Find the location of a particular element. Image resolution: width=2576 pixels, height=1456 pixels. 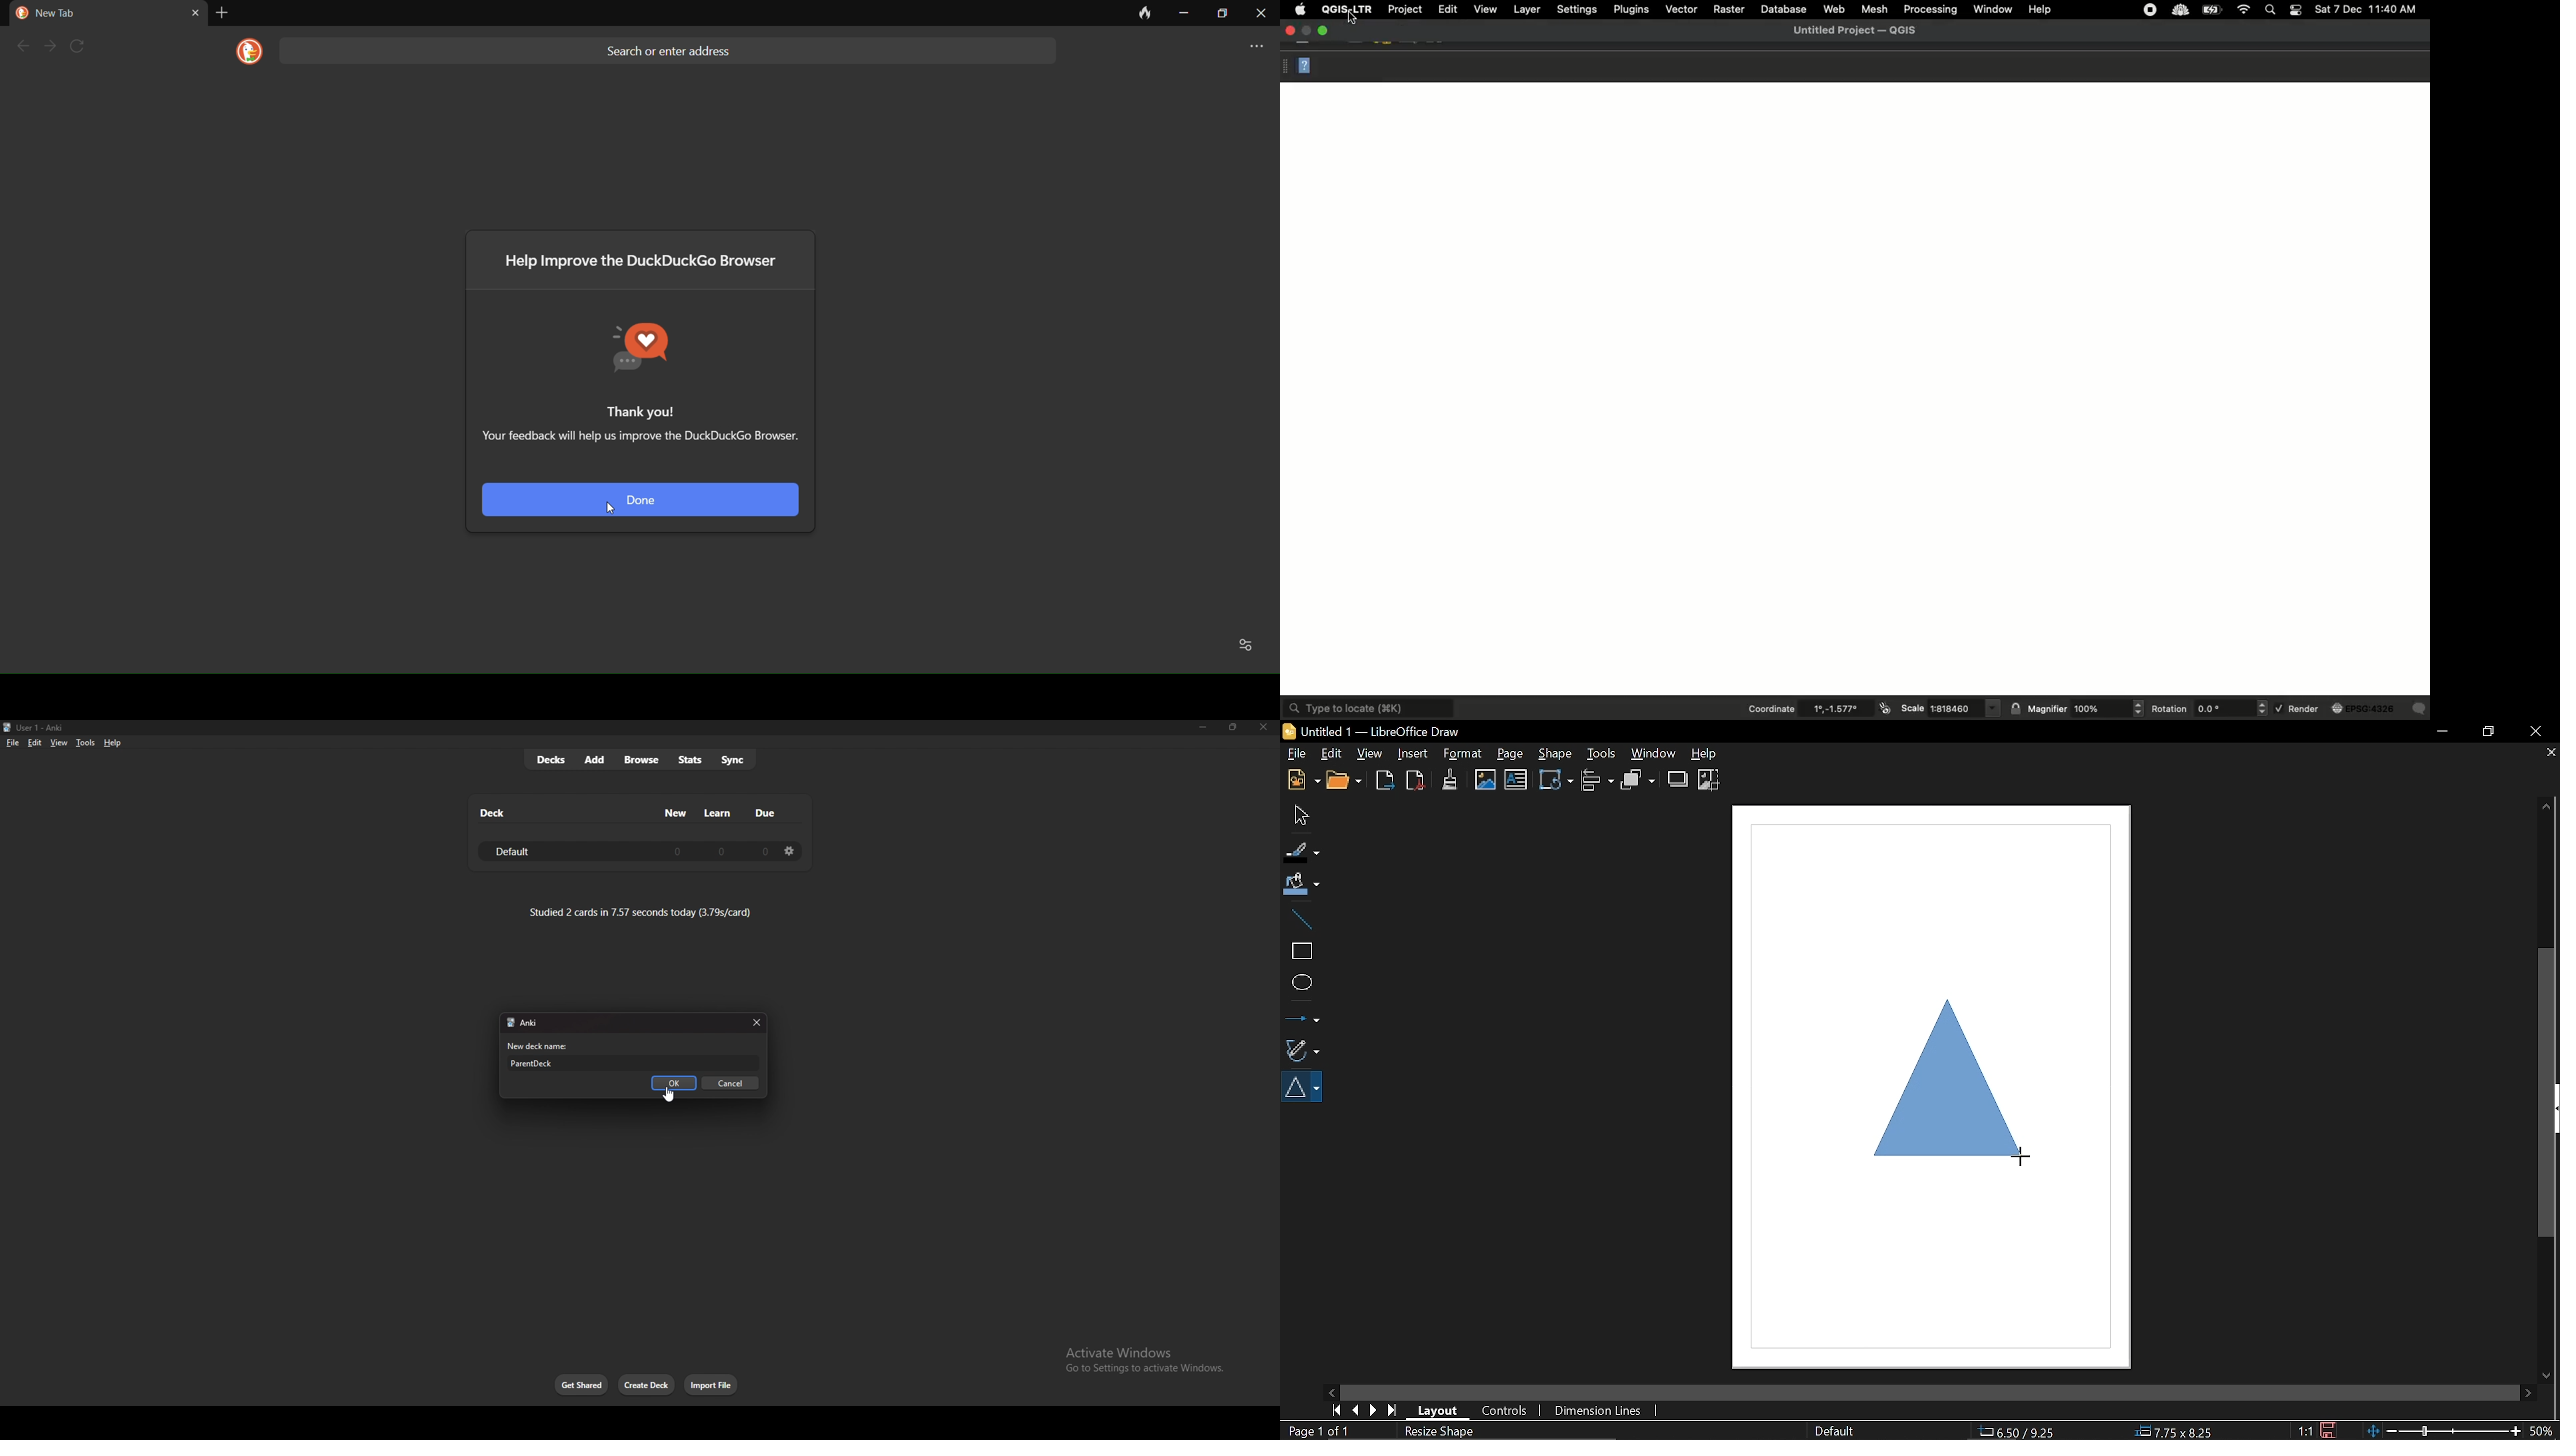

cursor is located at coordinates (669, 1096).